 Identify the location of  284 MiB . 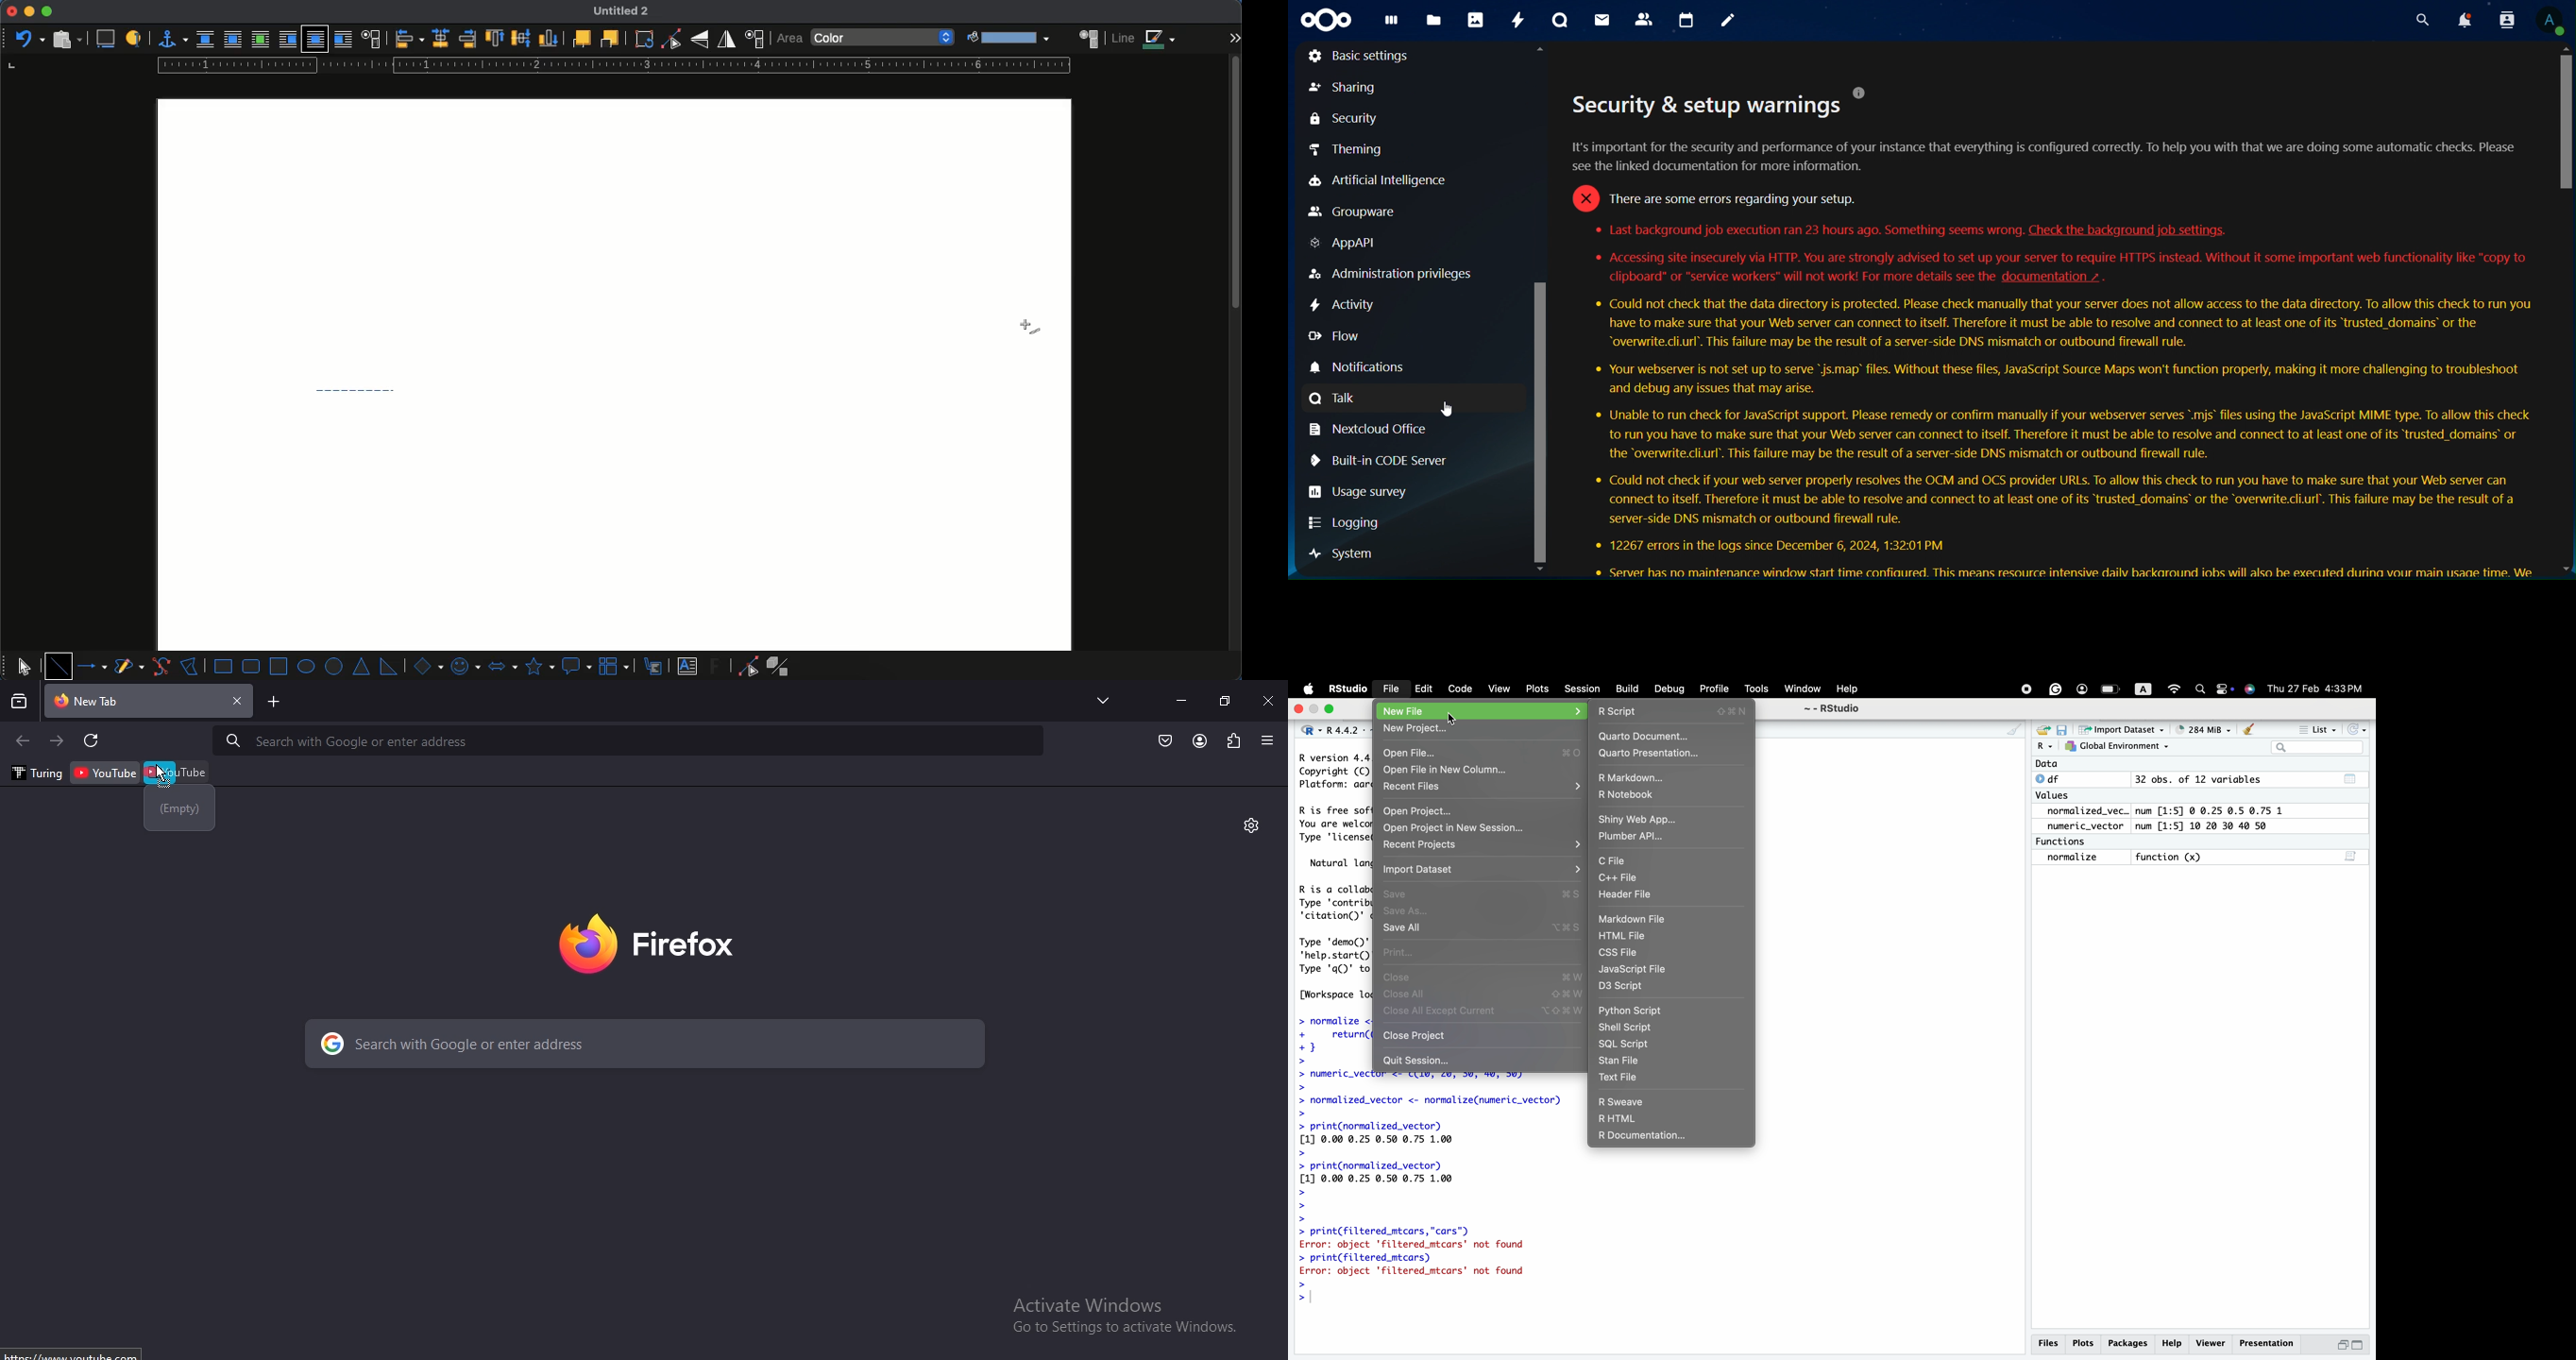
(2199, 728).